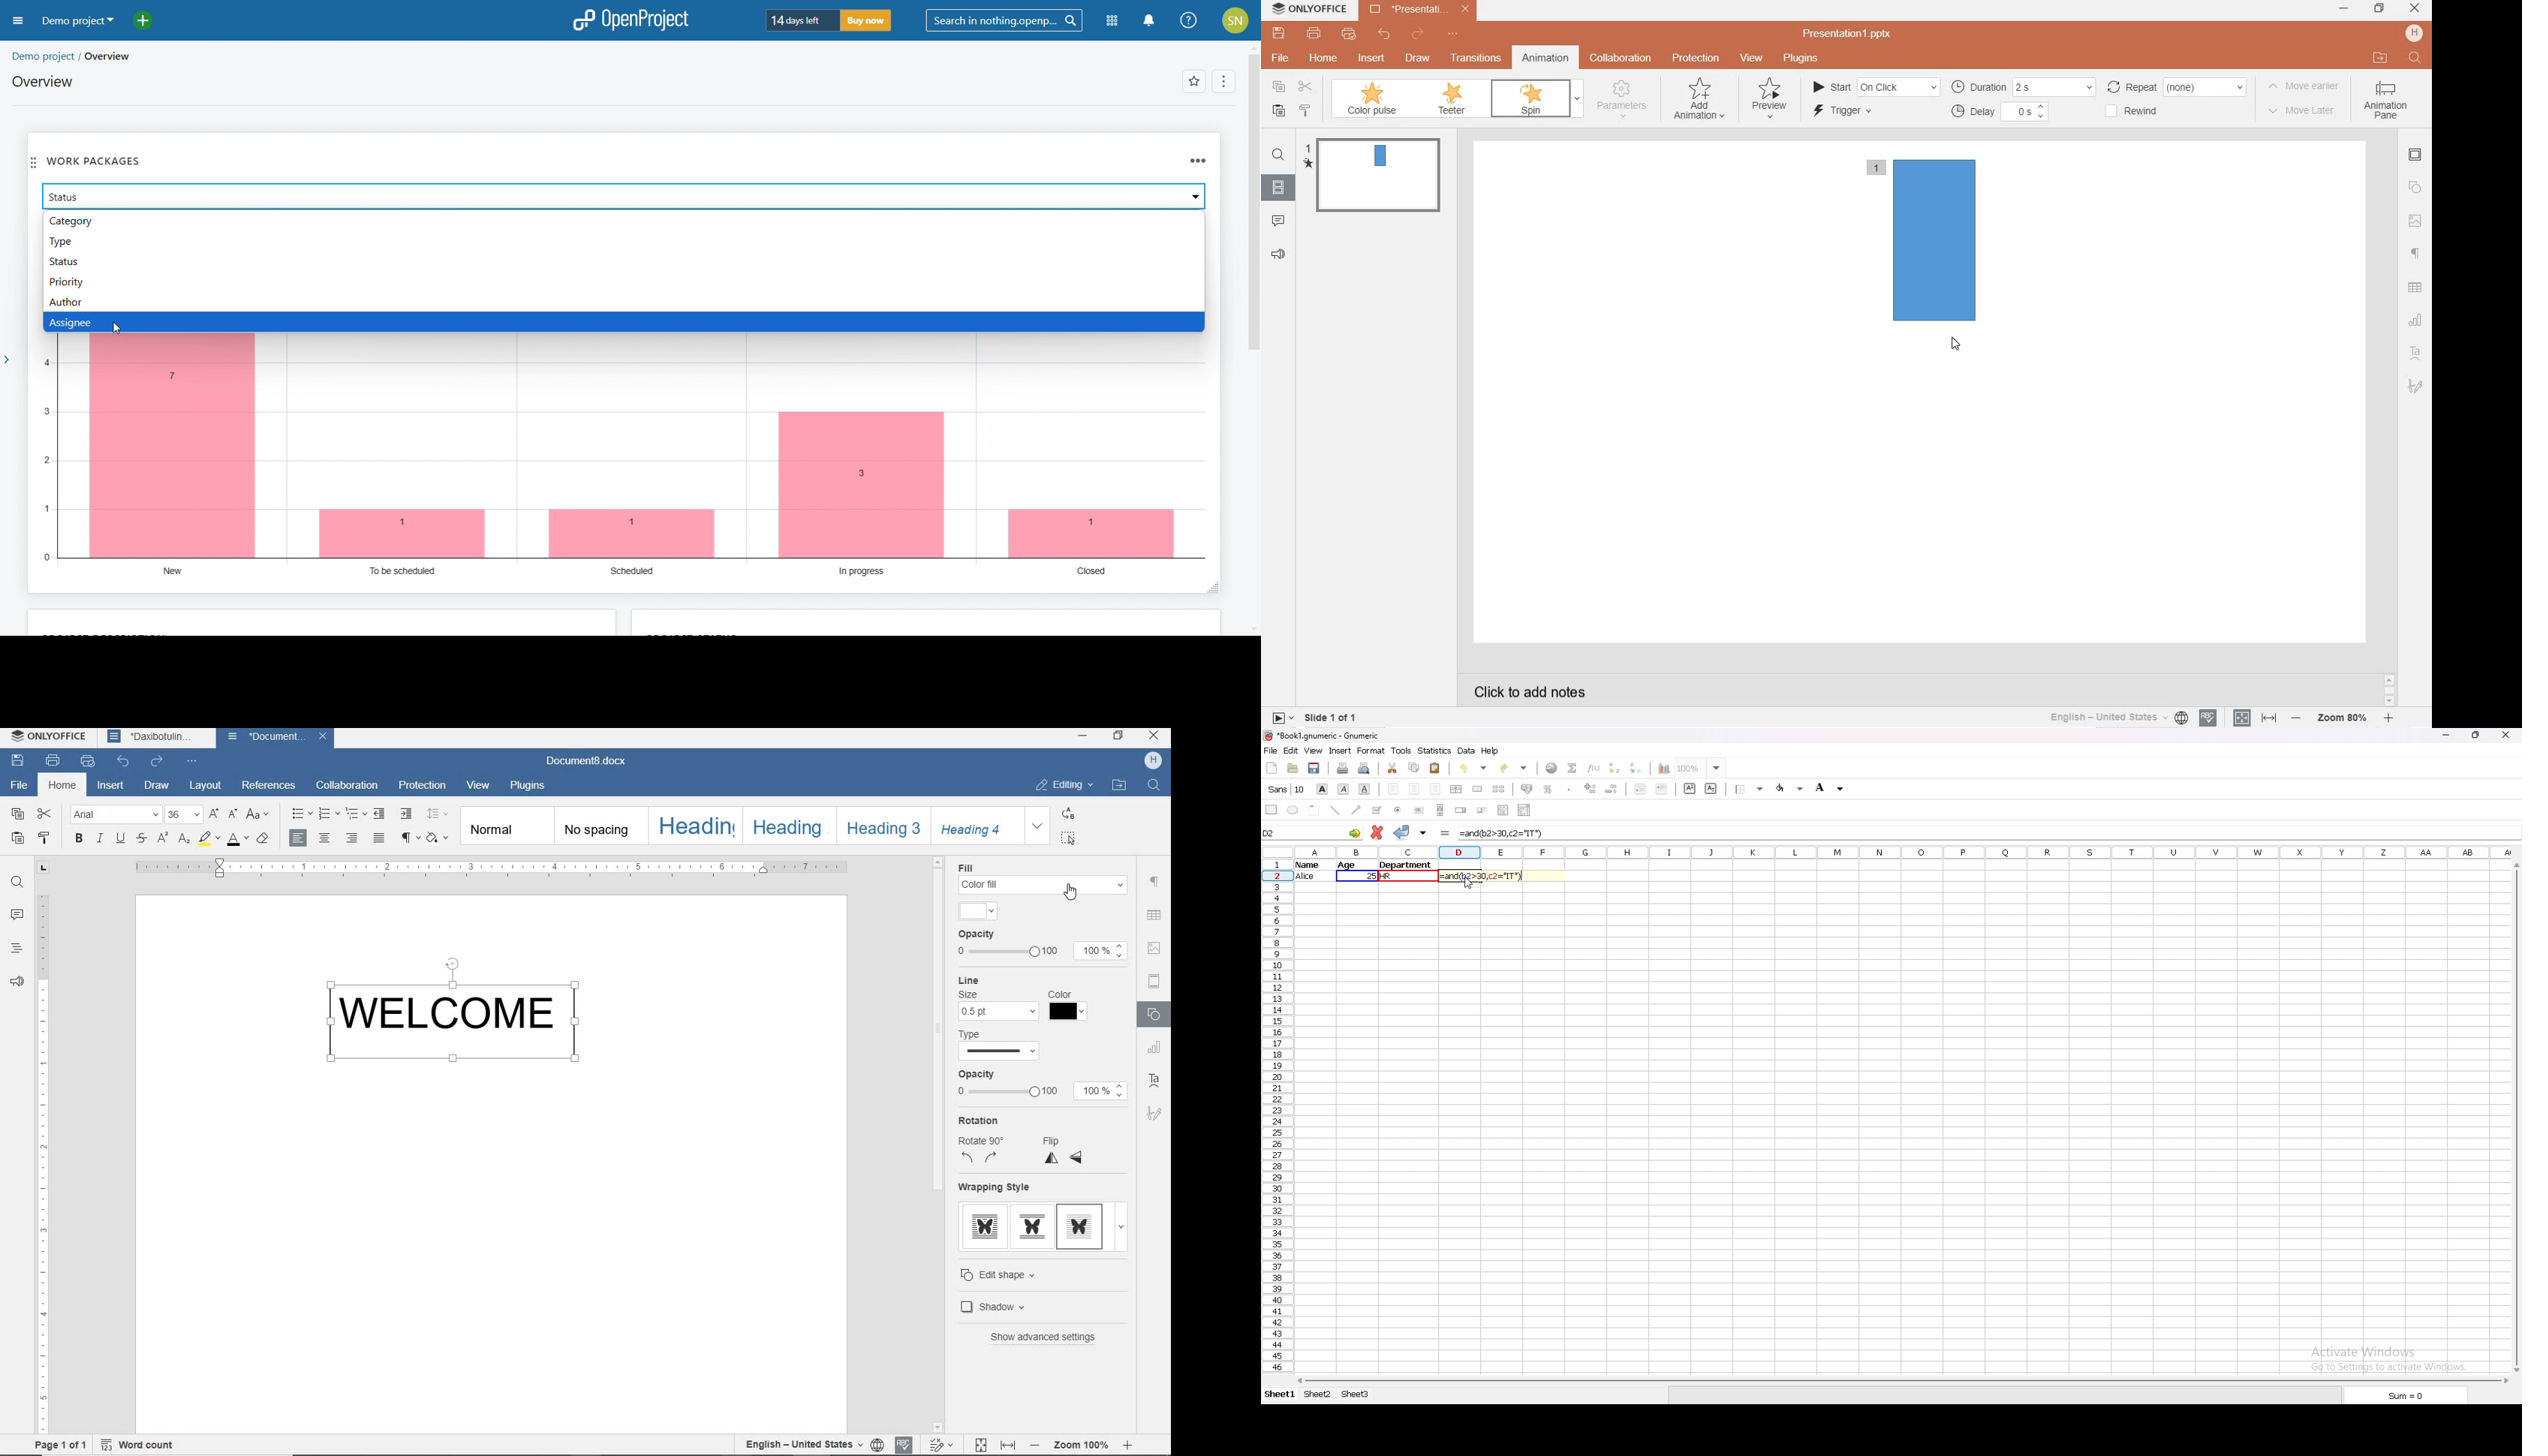  Describe the element at coordinates (1153, 761) in the screenshot. I see `HP` at that location.